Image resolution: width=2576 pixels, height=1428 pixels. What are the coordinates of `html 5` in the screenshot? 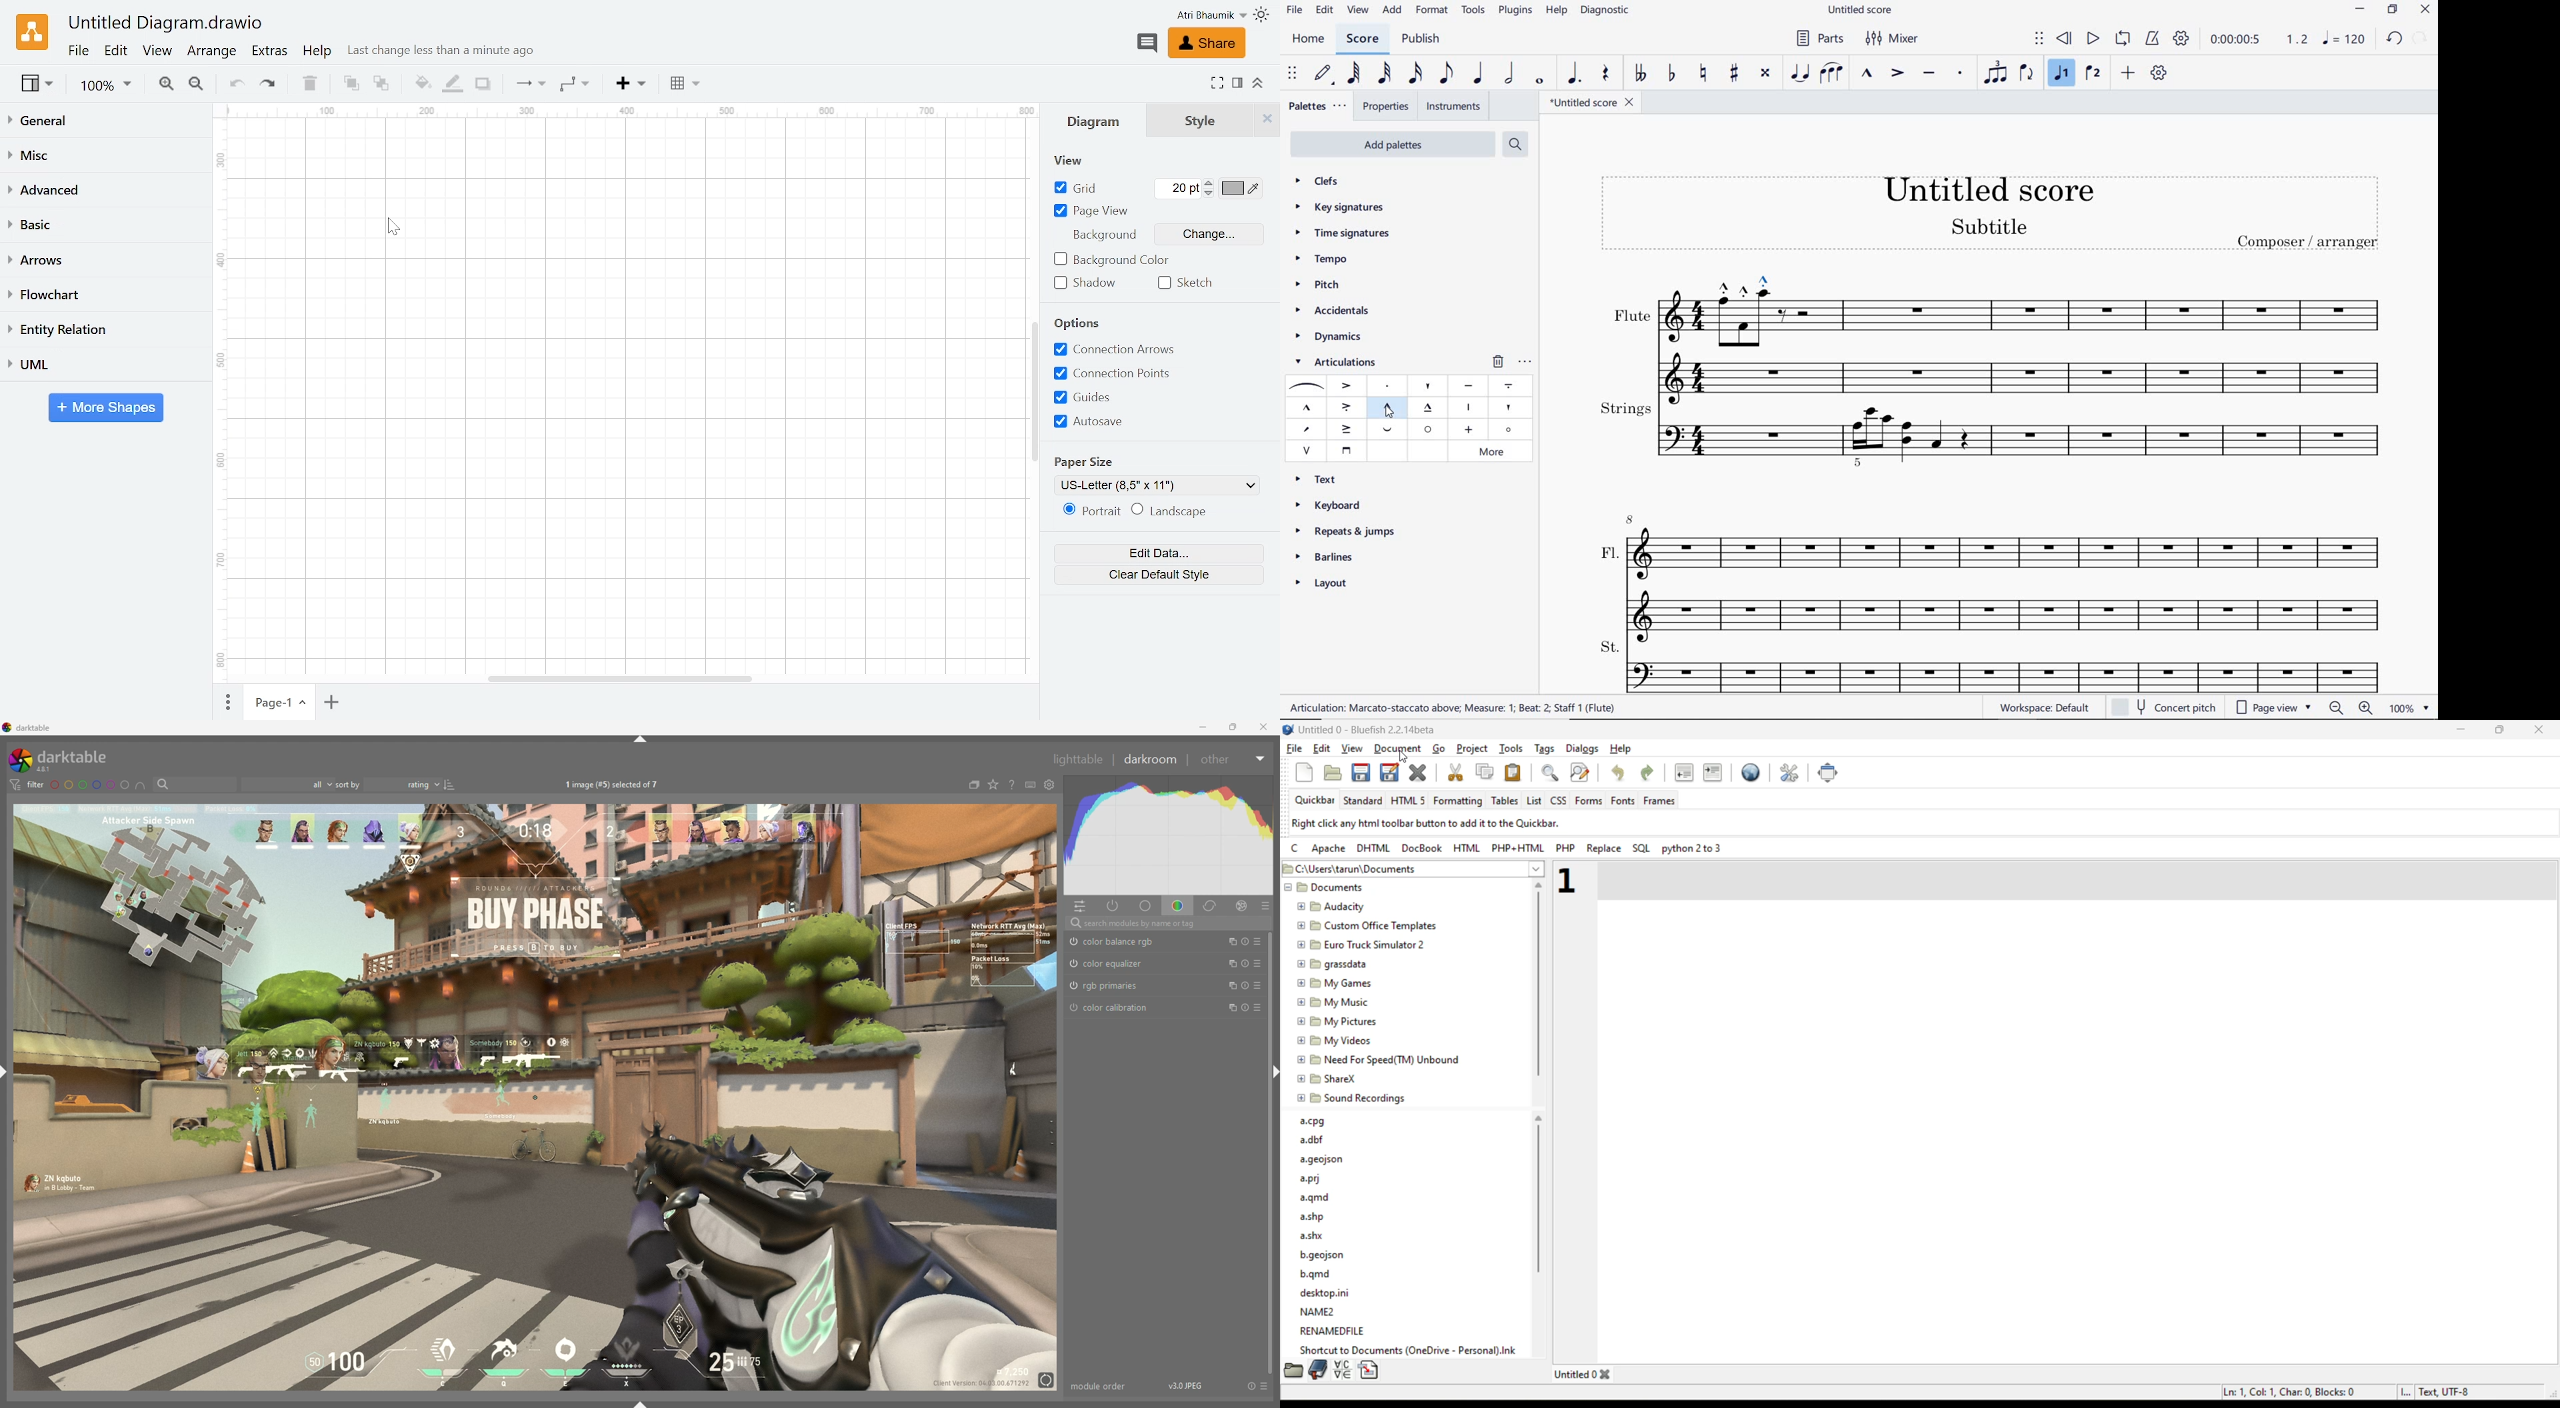 It's located at (1408, 800).